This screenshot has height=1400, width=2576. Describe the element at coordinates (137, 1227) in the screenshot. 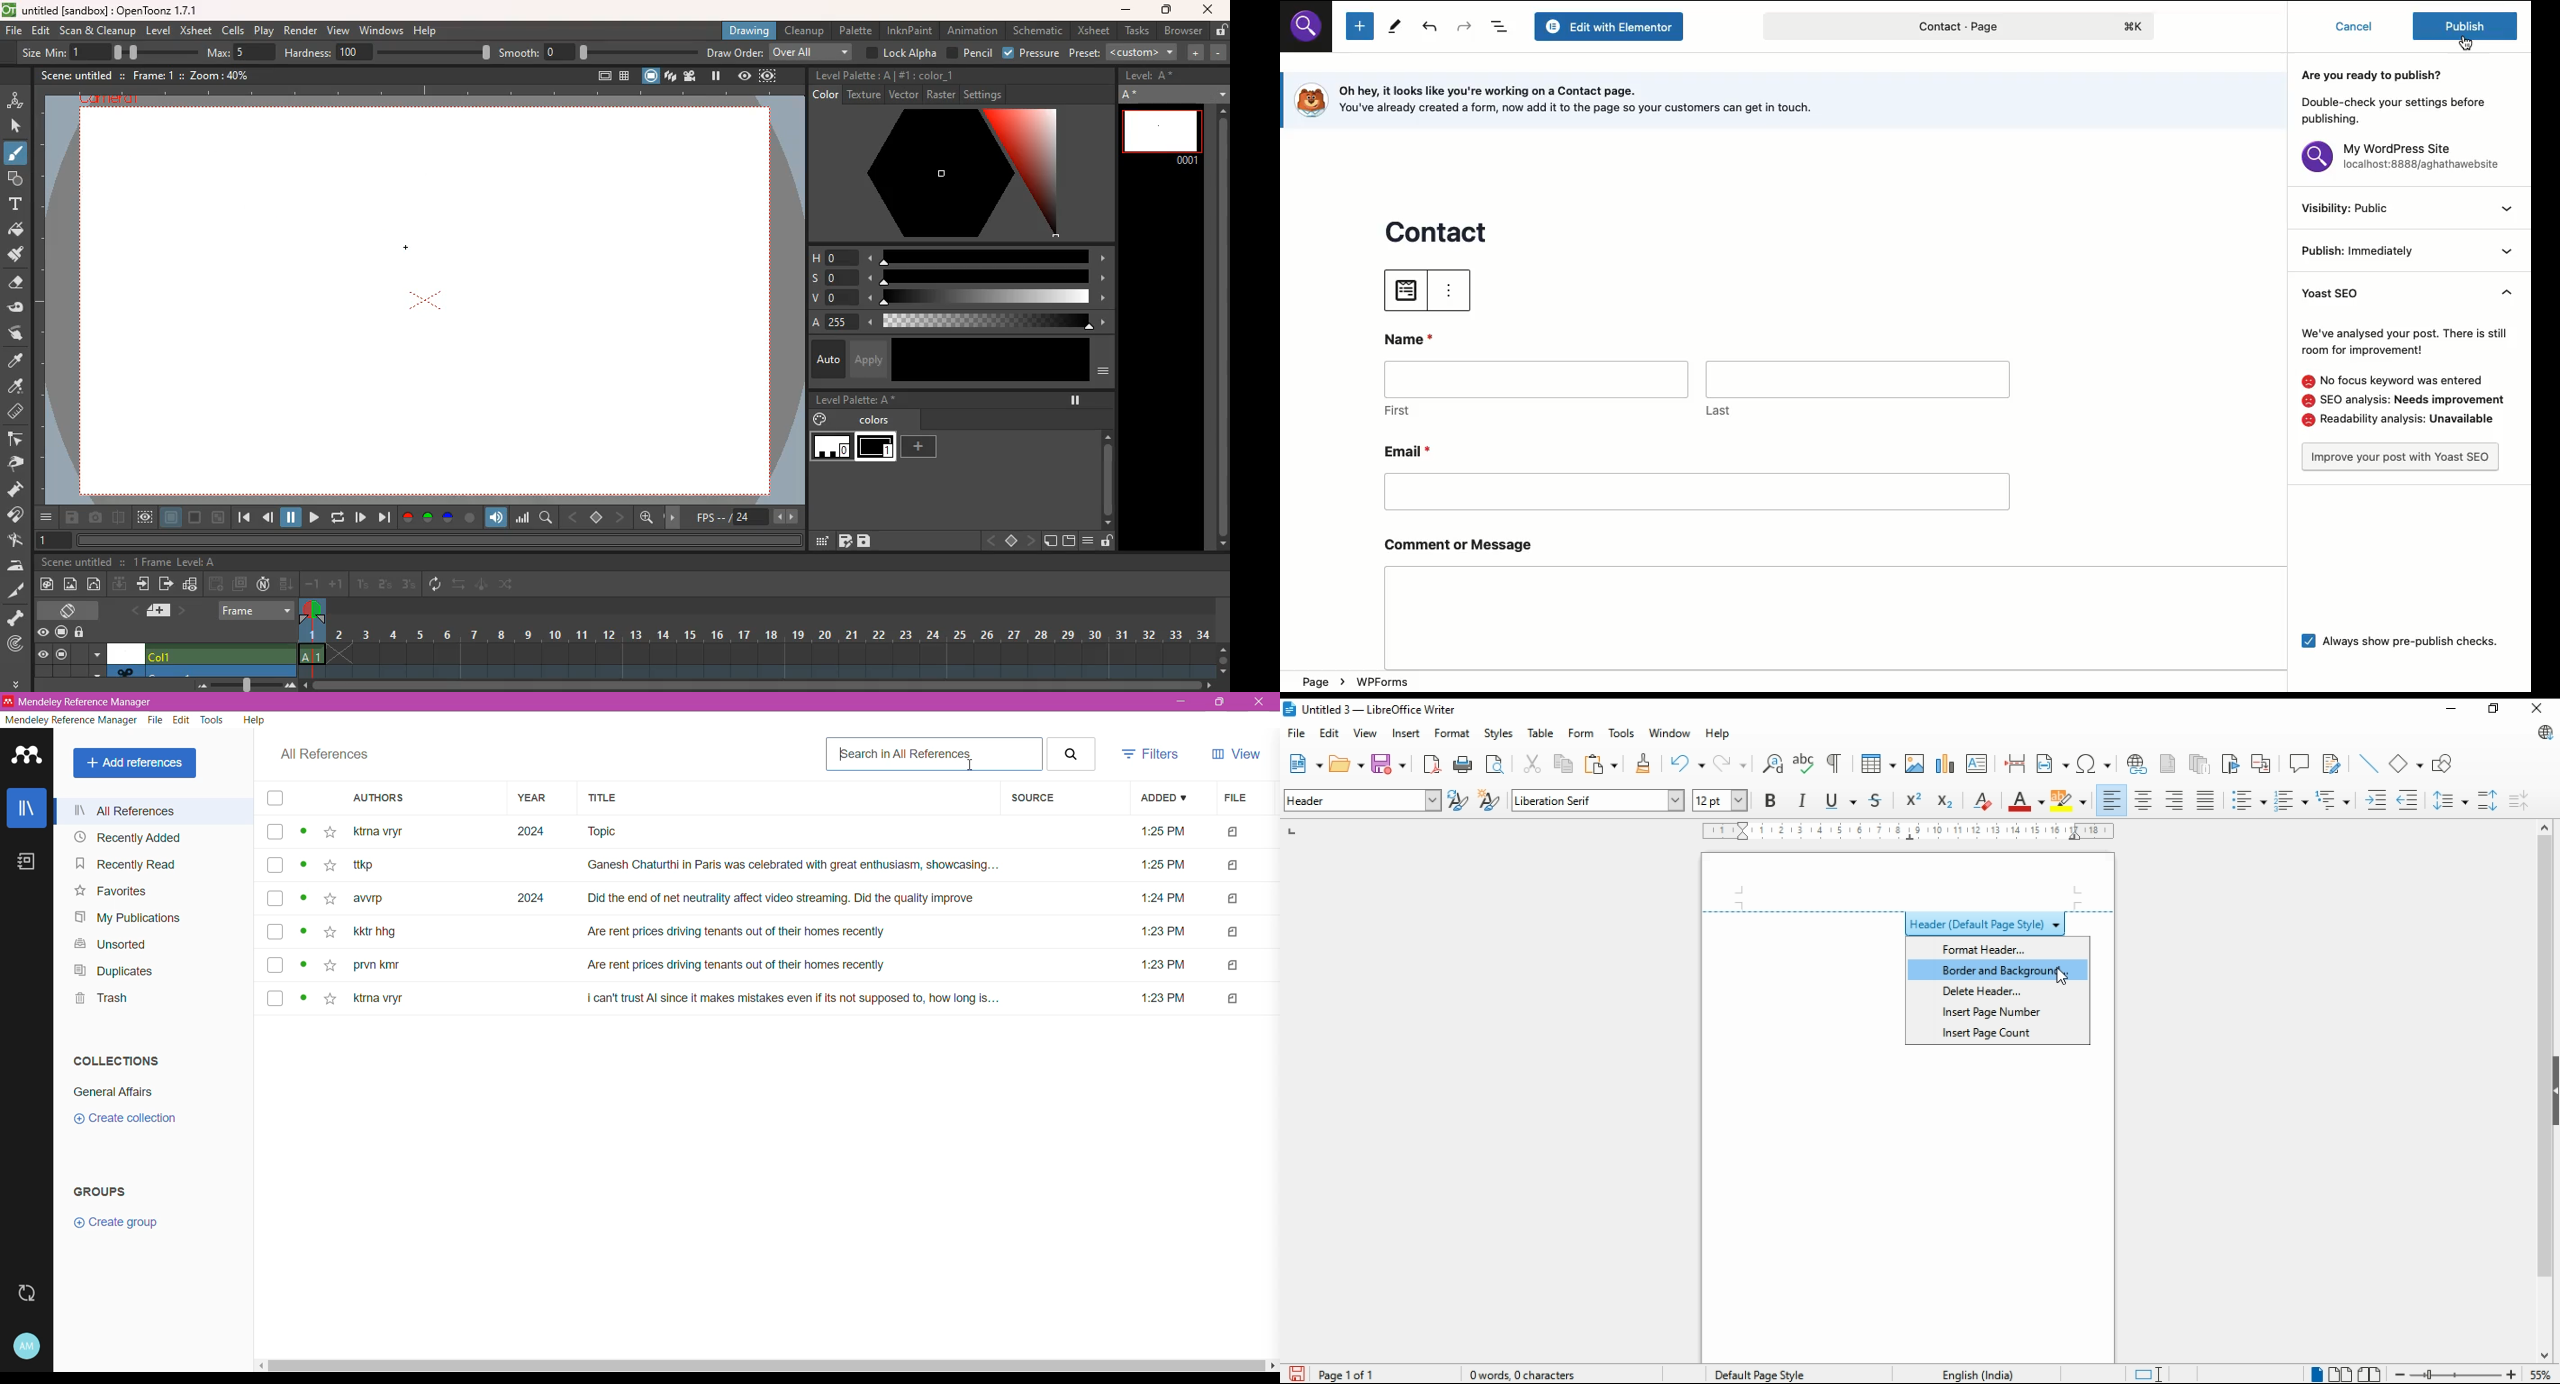

I see `Click to Create New Group` at that location.